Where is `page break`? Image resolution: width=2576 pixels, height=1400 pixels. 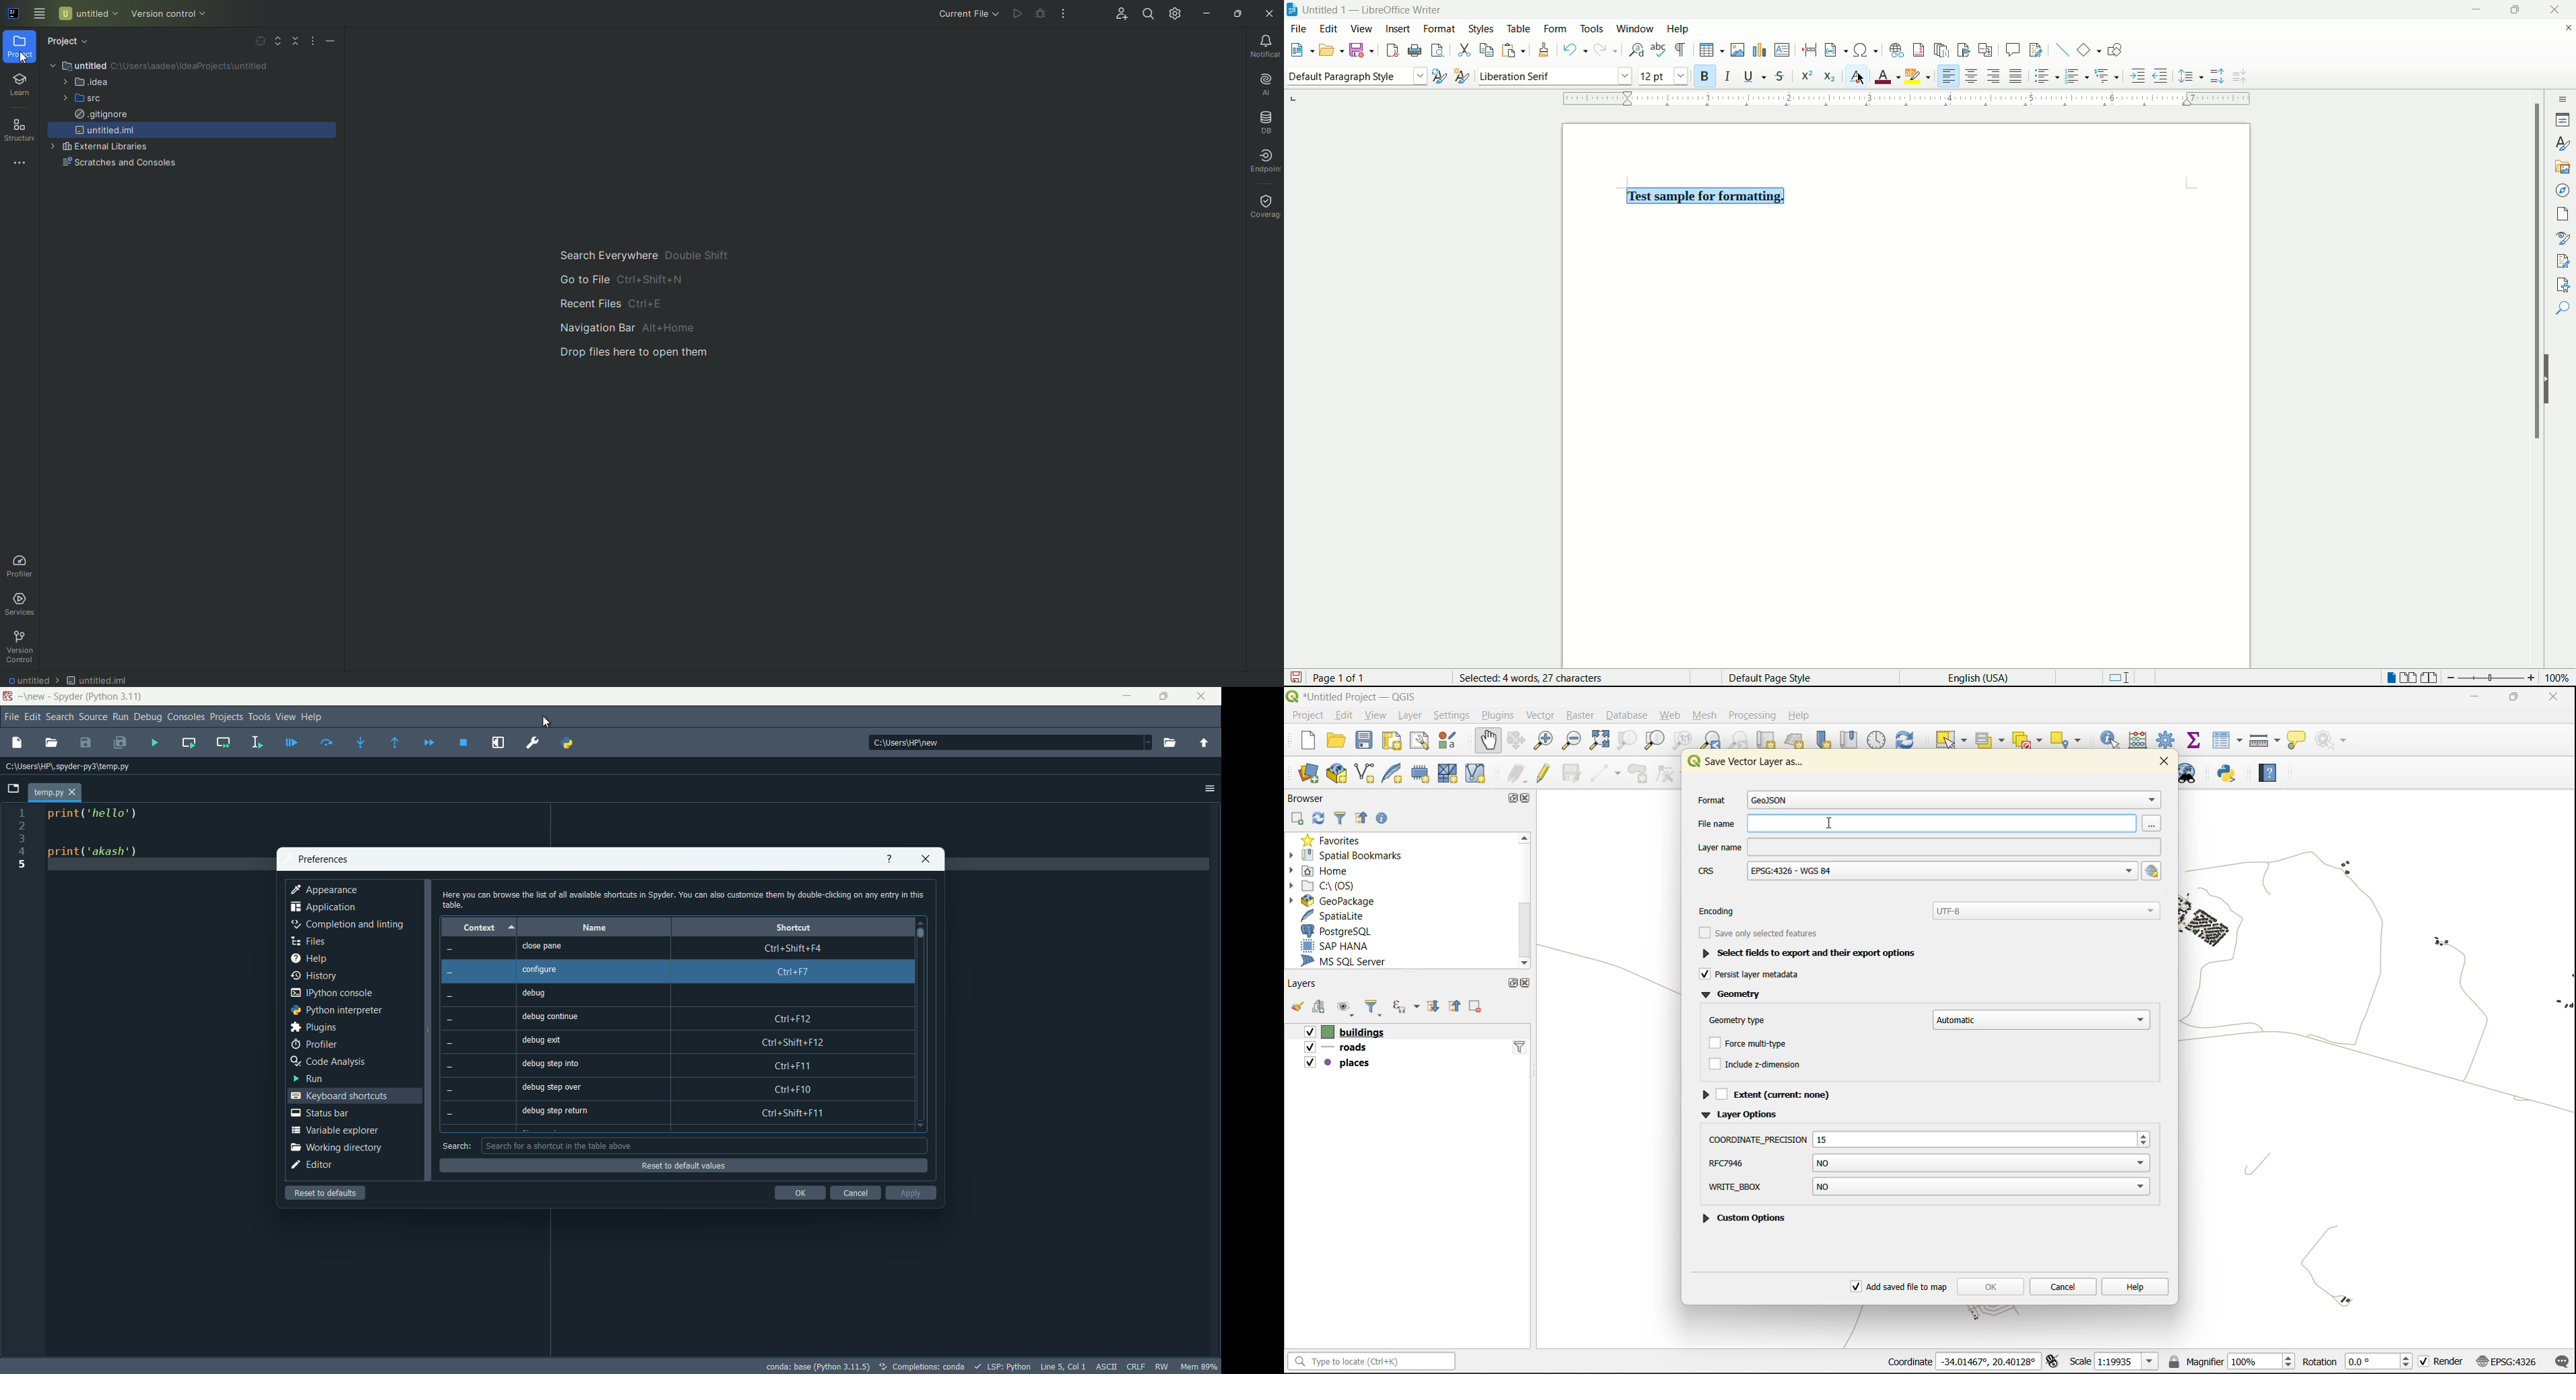 page break is located at coordinates (1810, 48).